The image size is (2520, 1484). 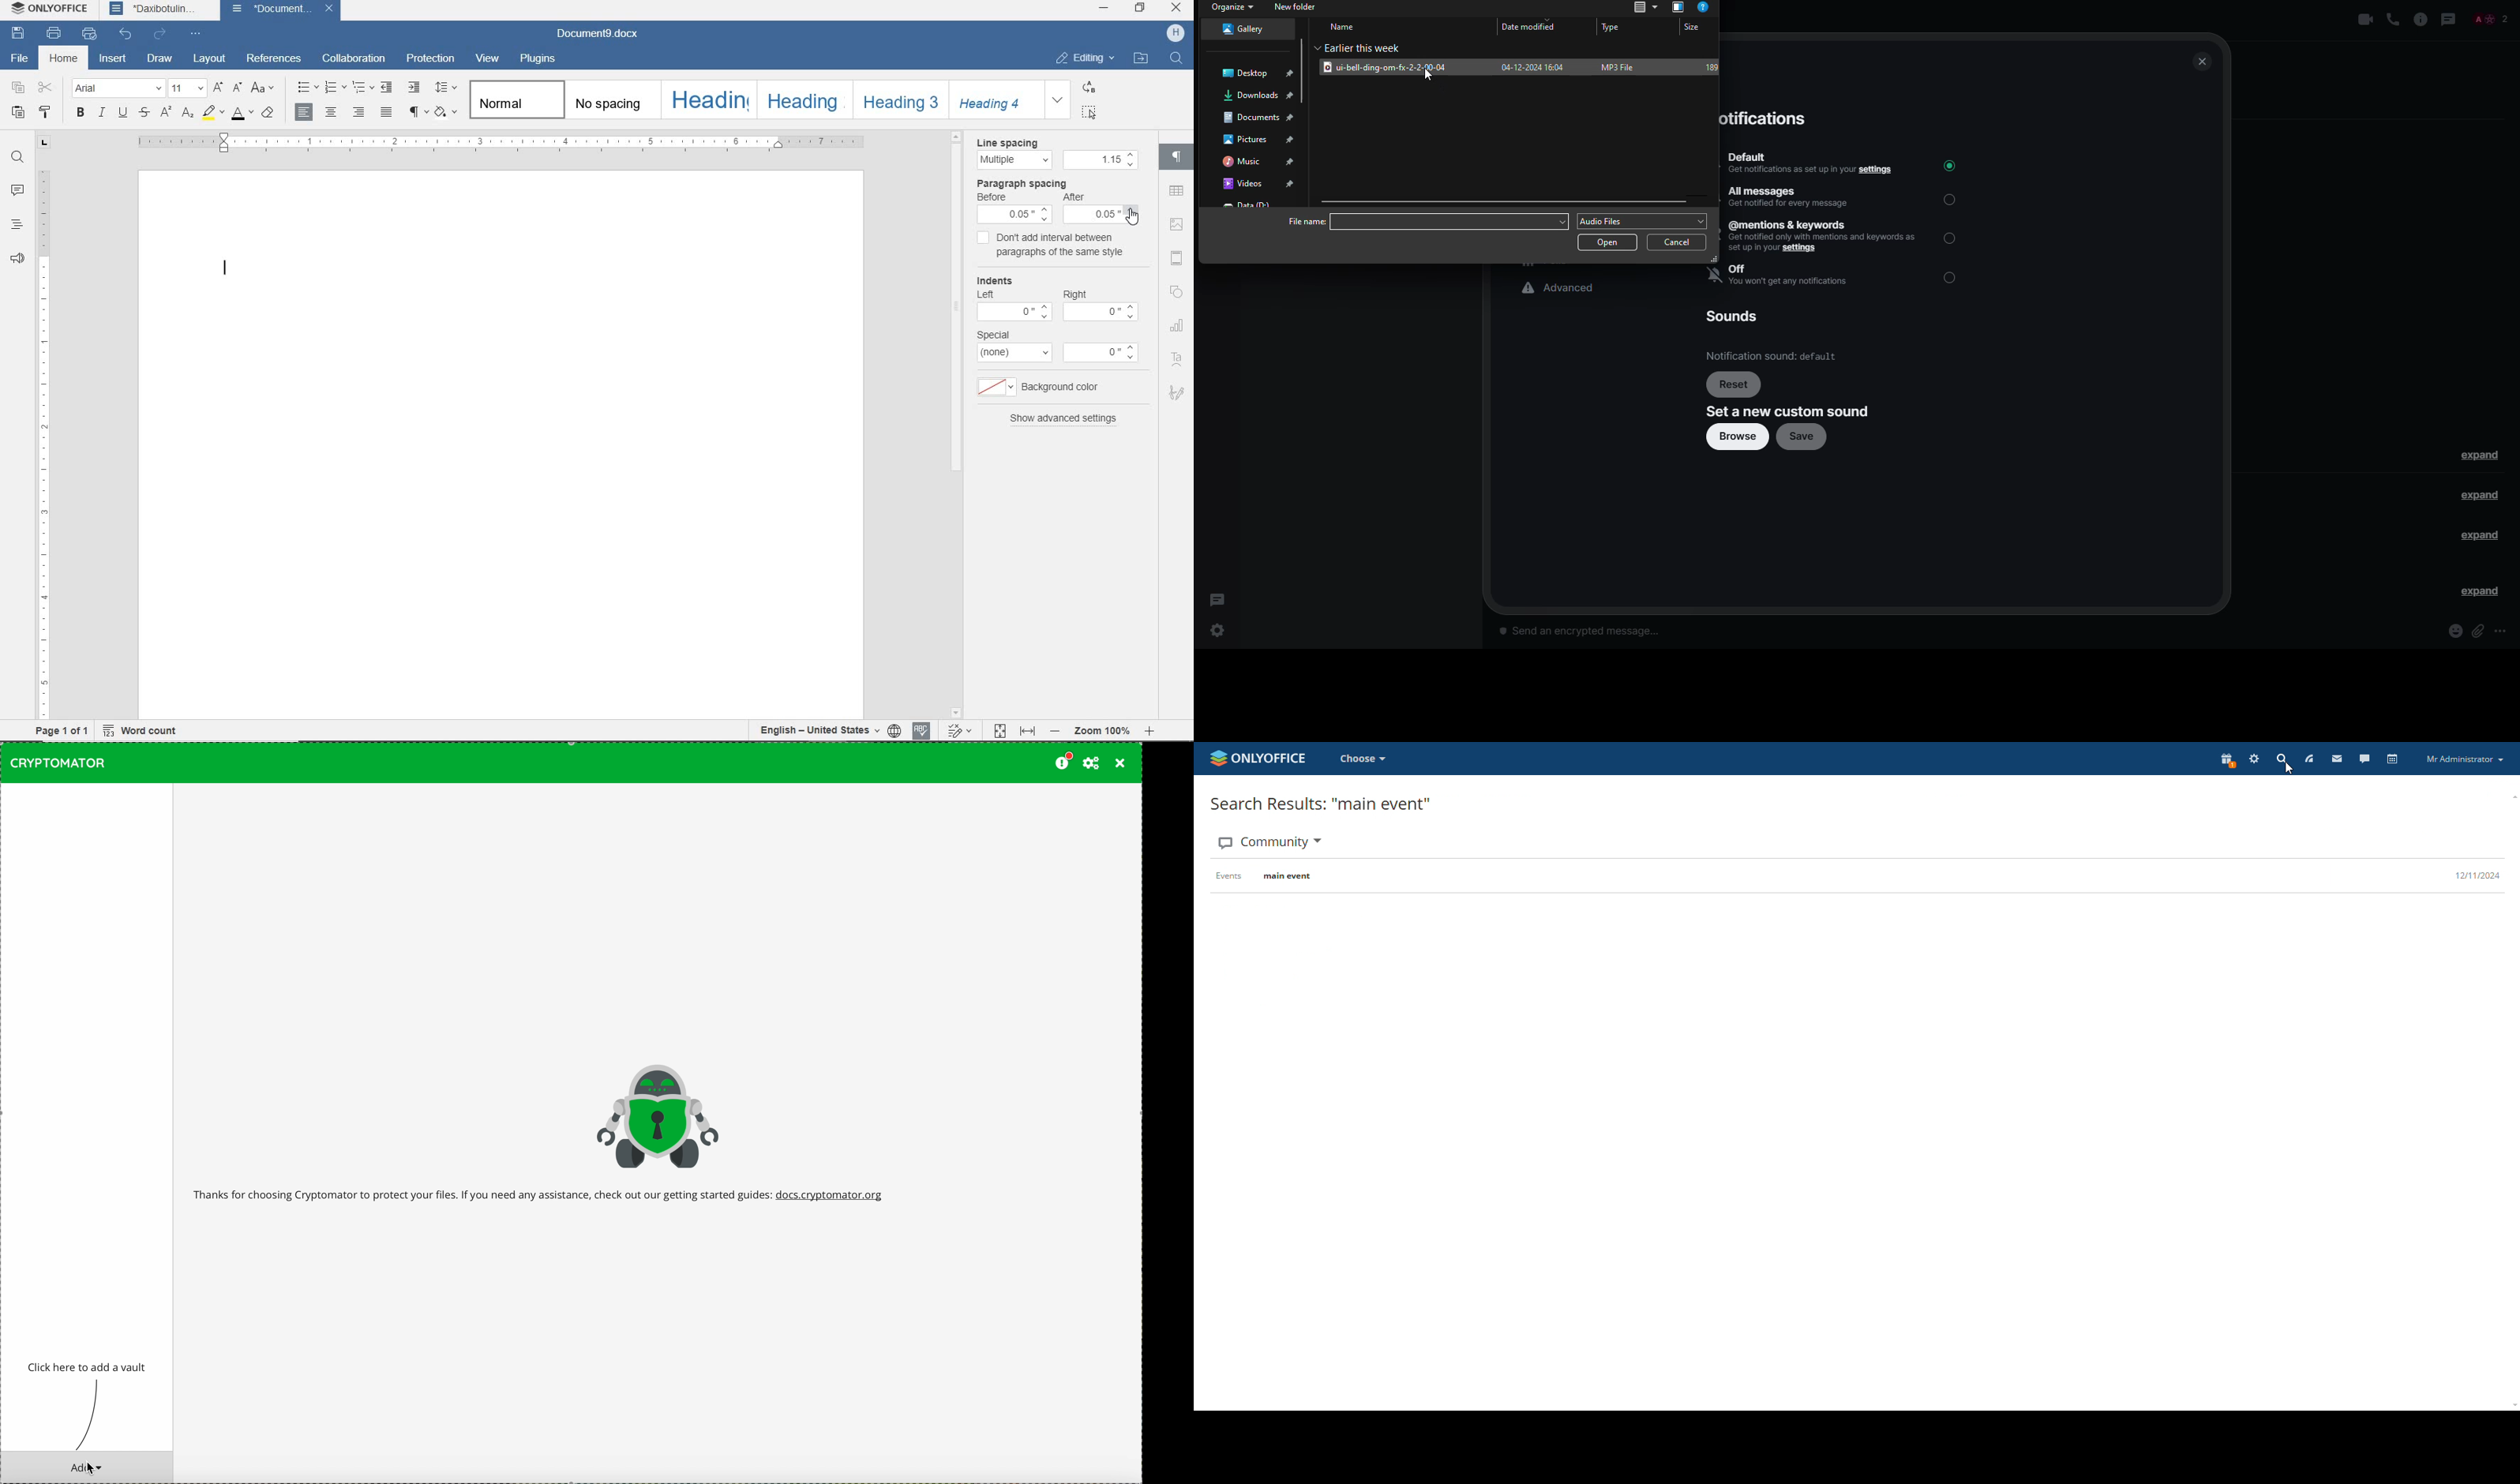 What do you see at coordinates (502, 142) in the screenshot?
I see `ruler` at bounding box center [502, 142].